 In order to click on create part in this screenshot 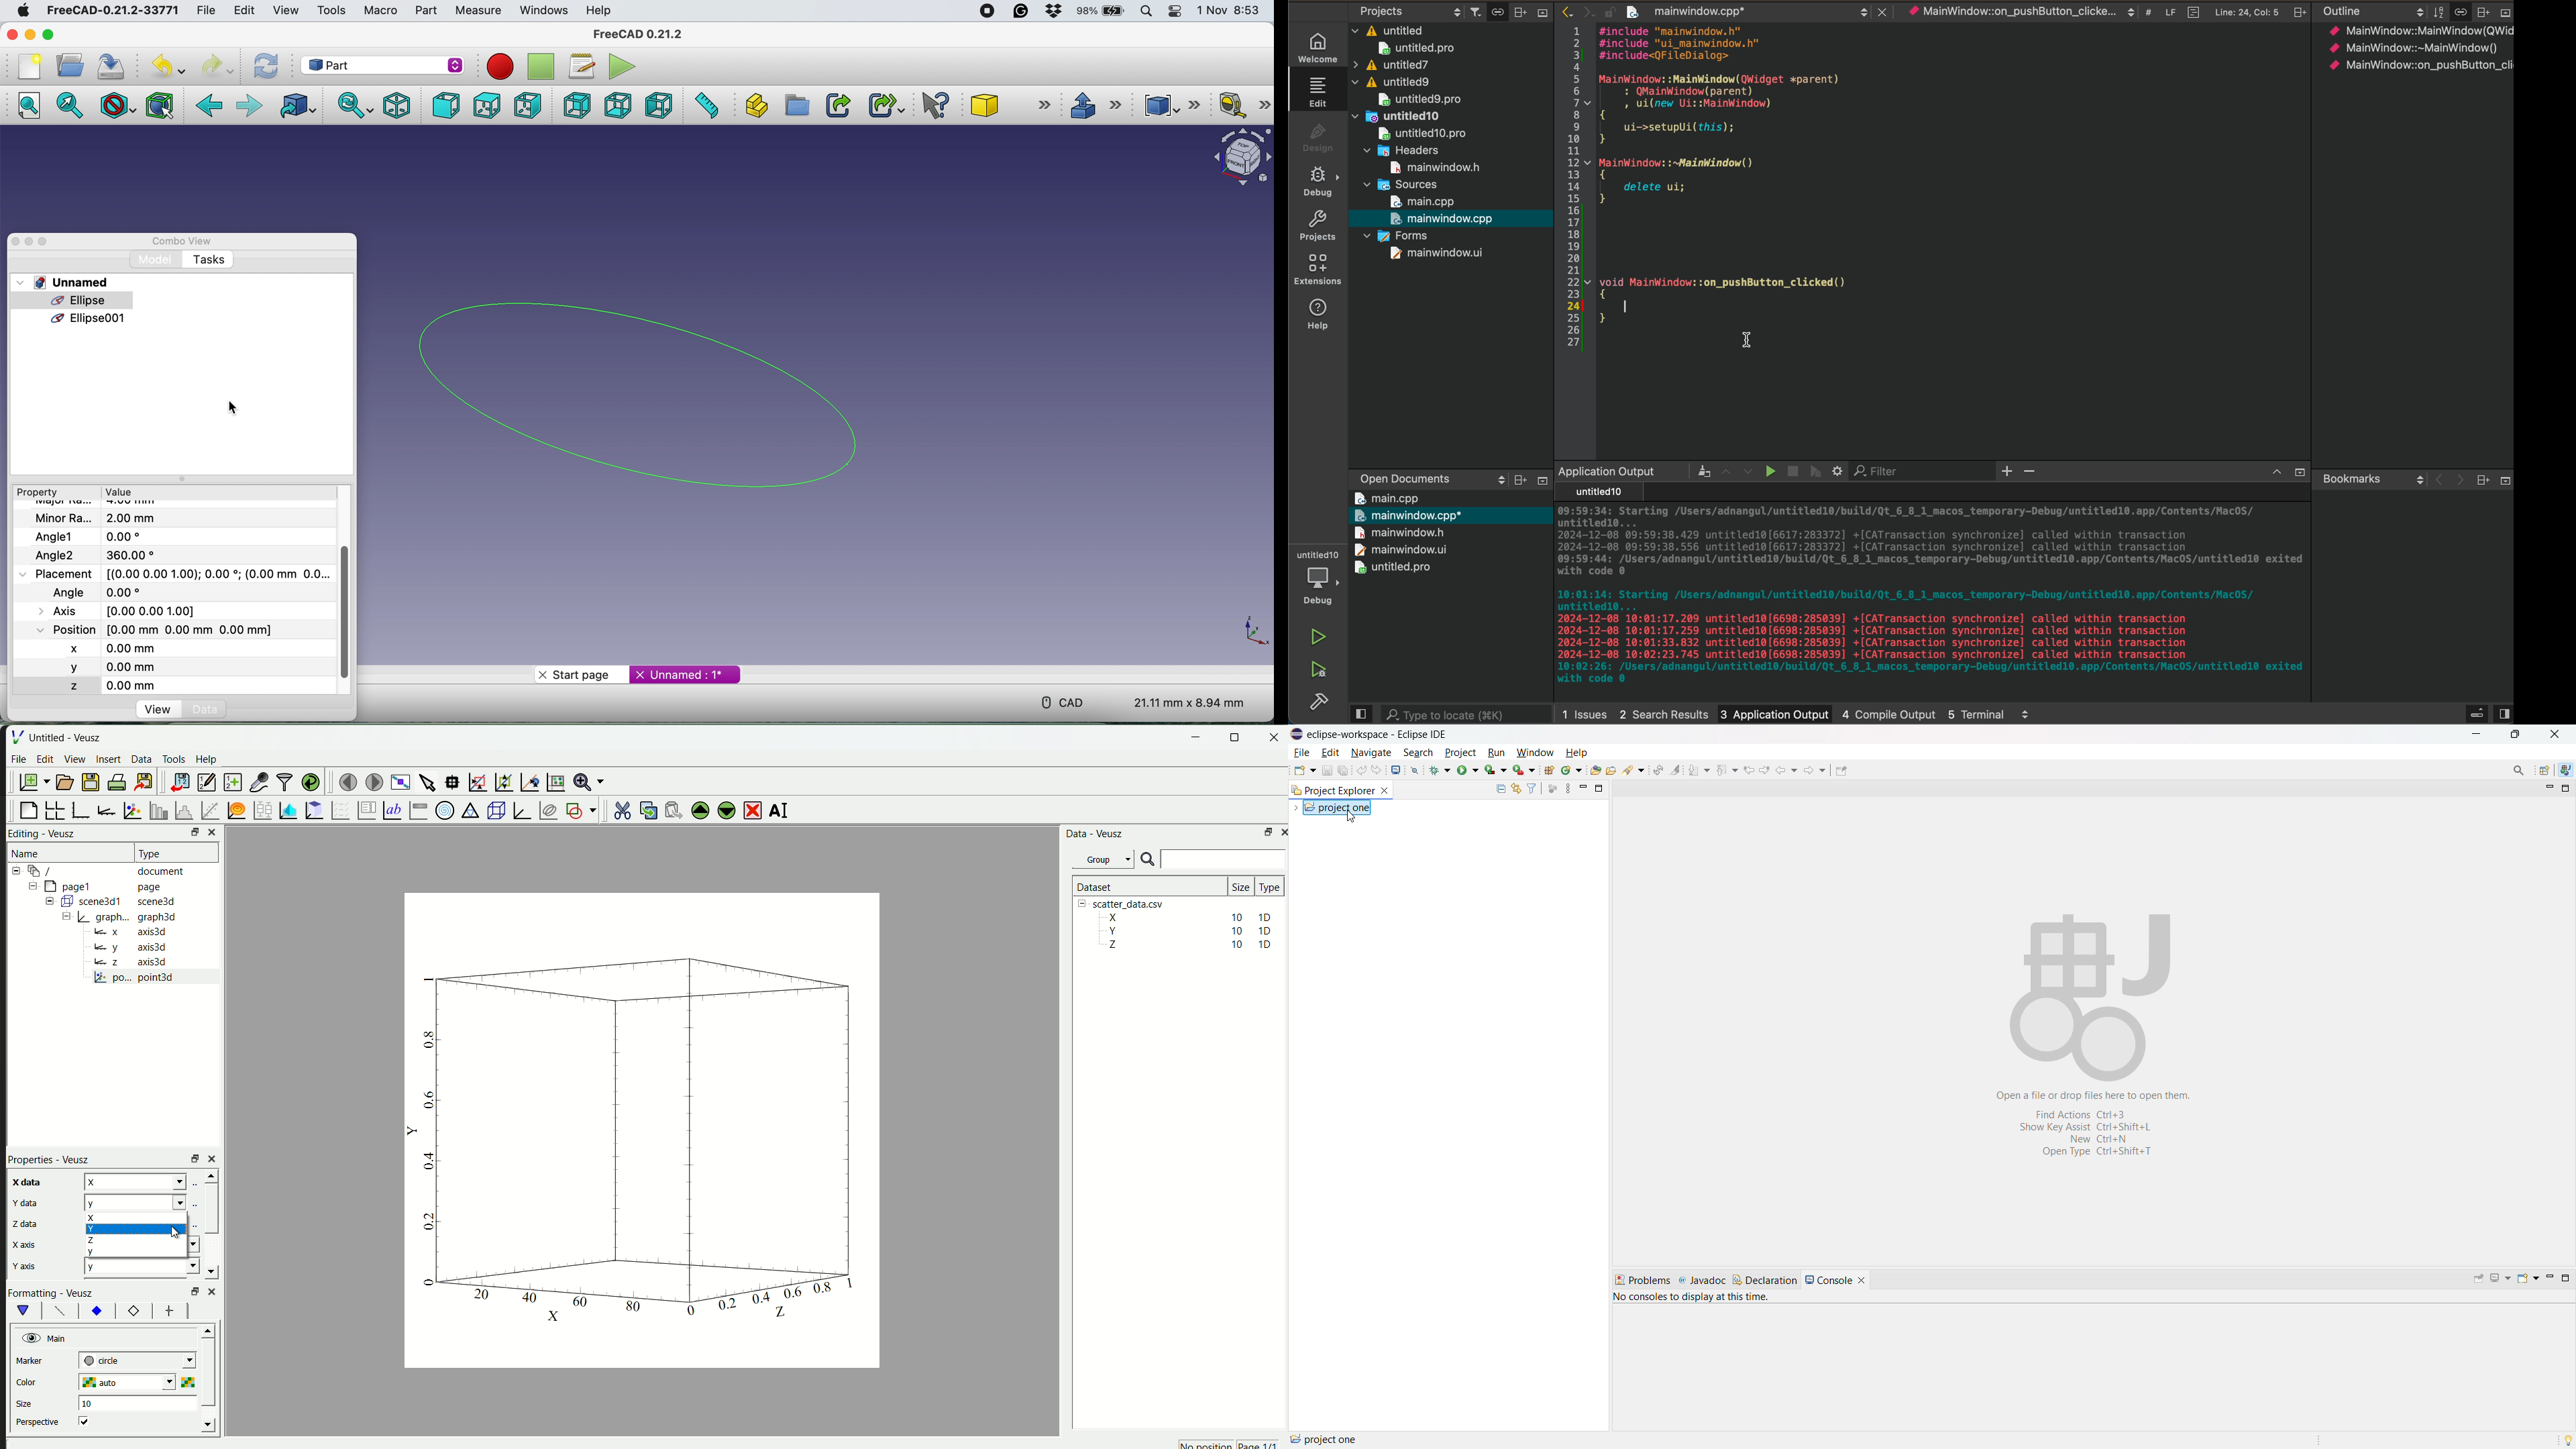, I will do `click(753, 106)`.